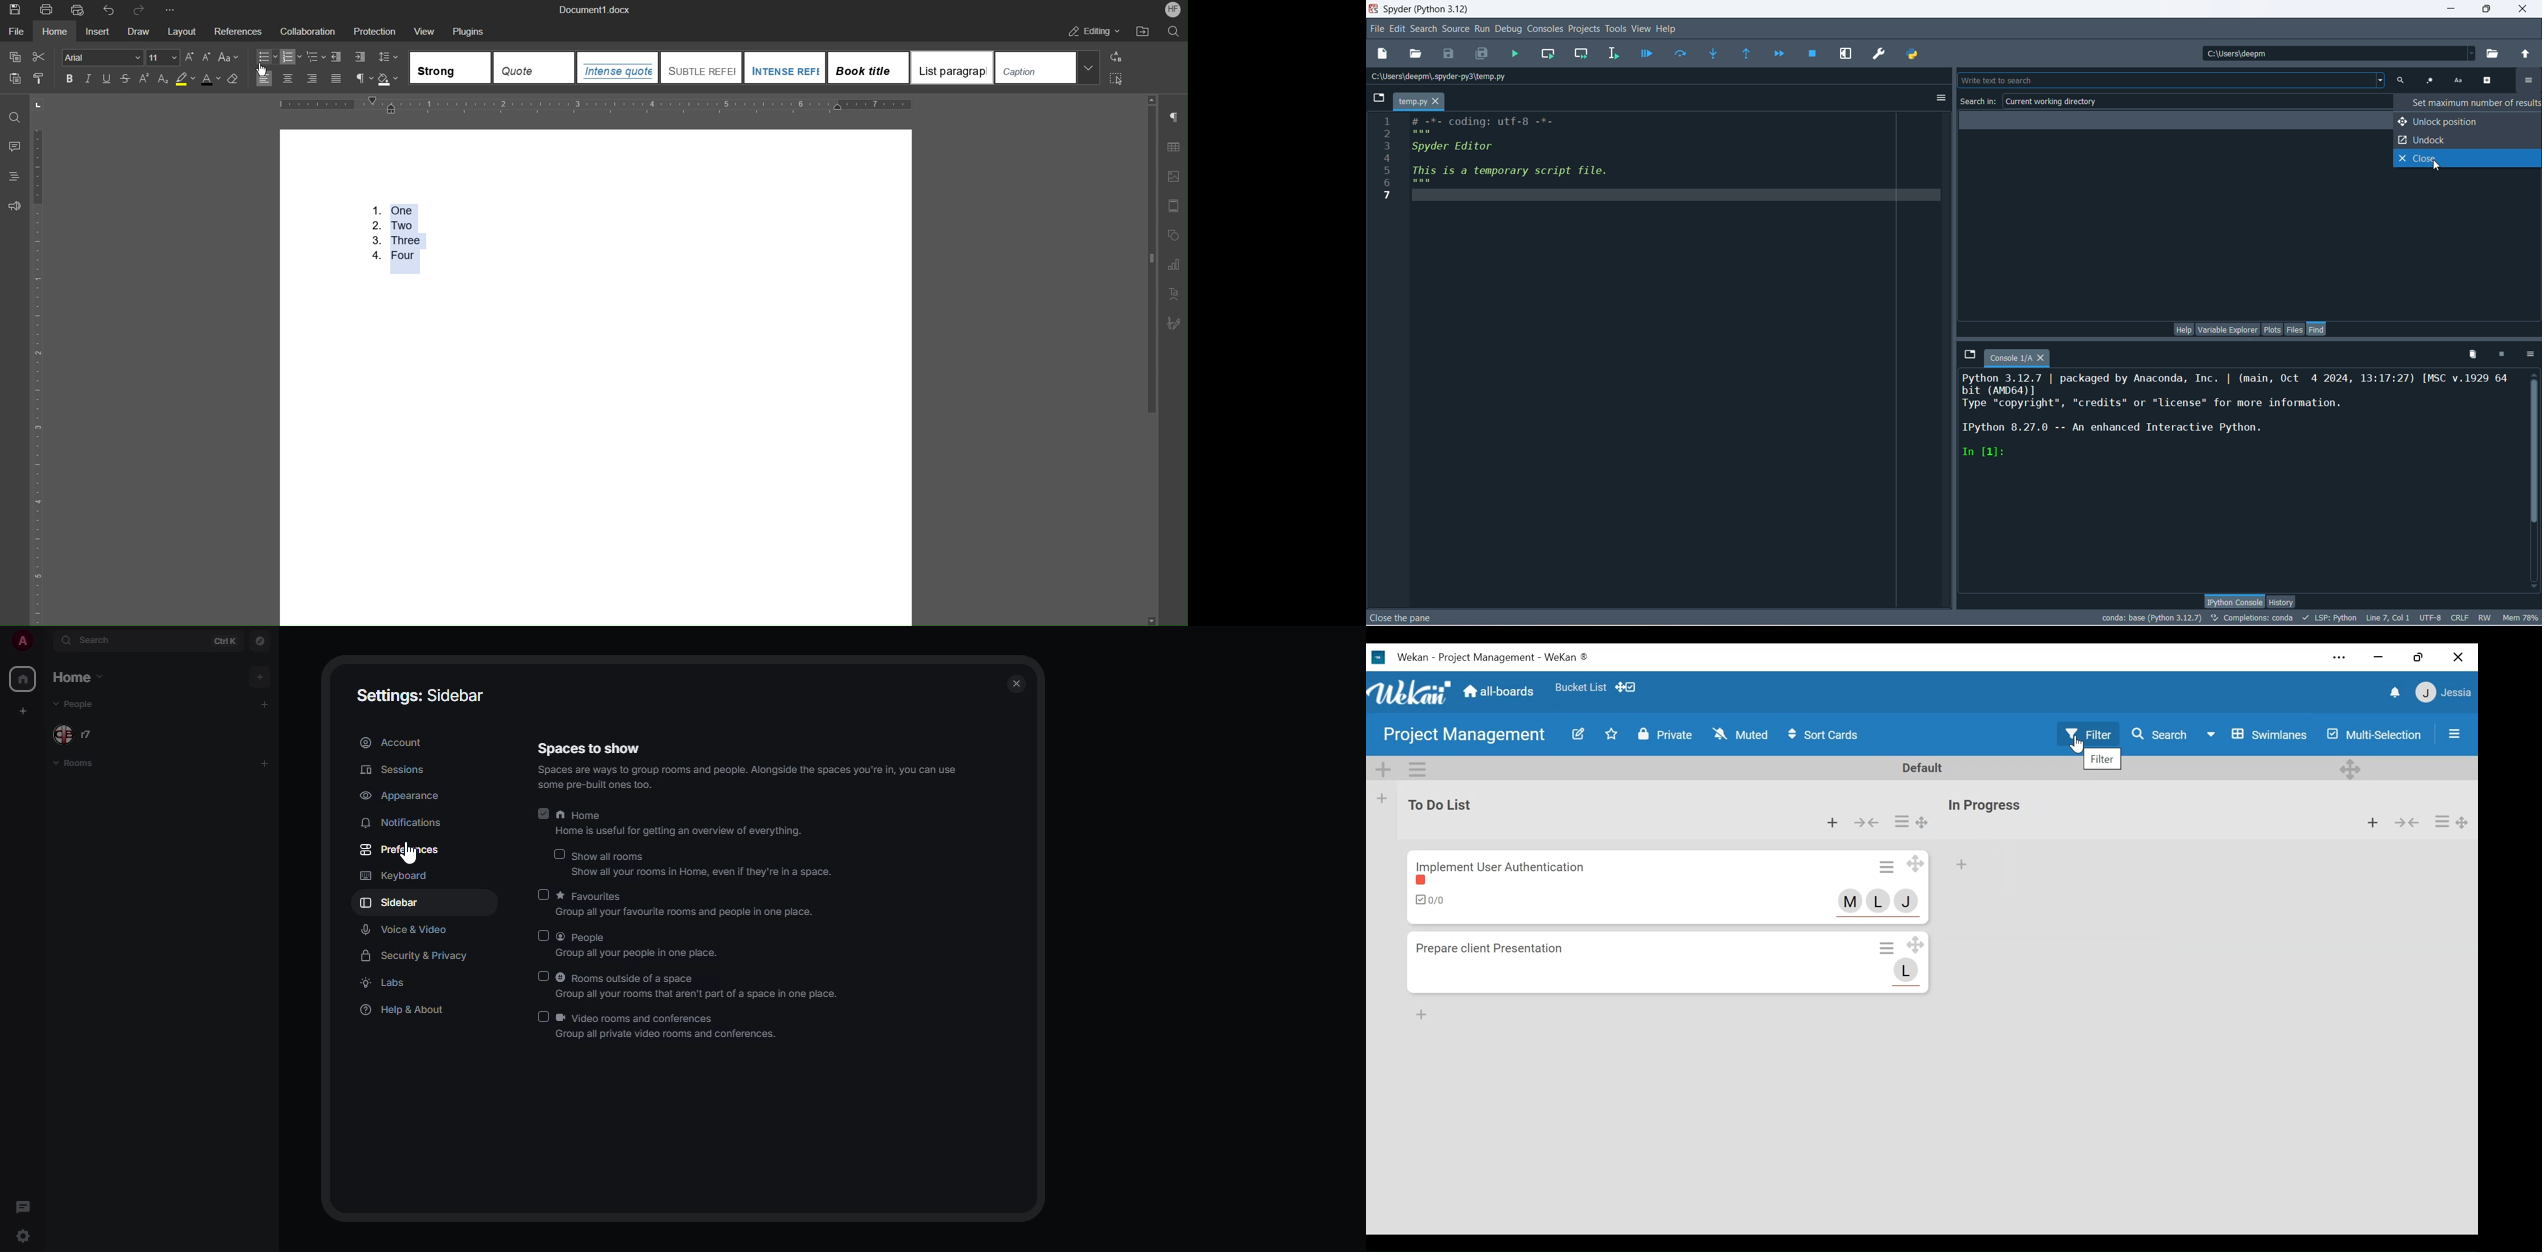 The height and width of the screenshot is (1260, 2548). I want to click on Undo, so click(109, 9).